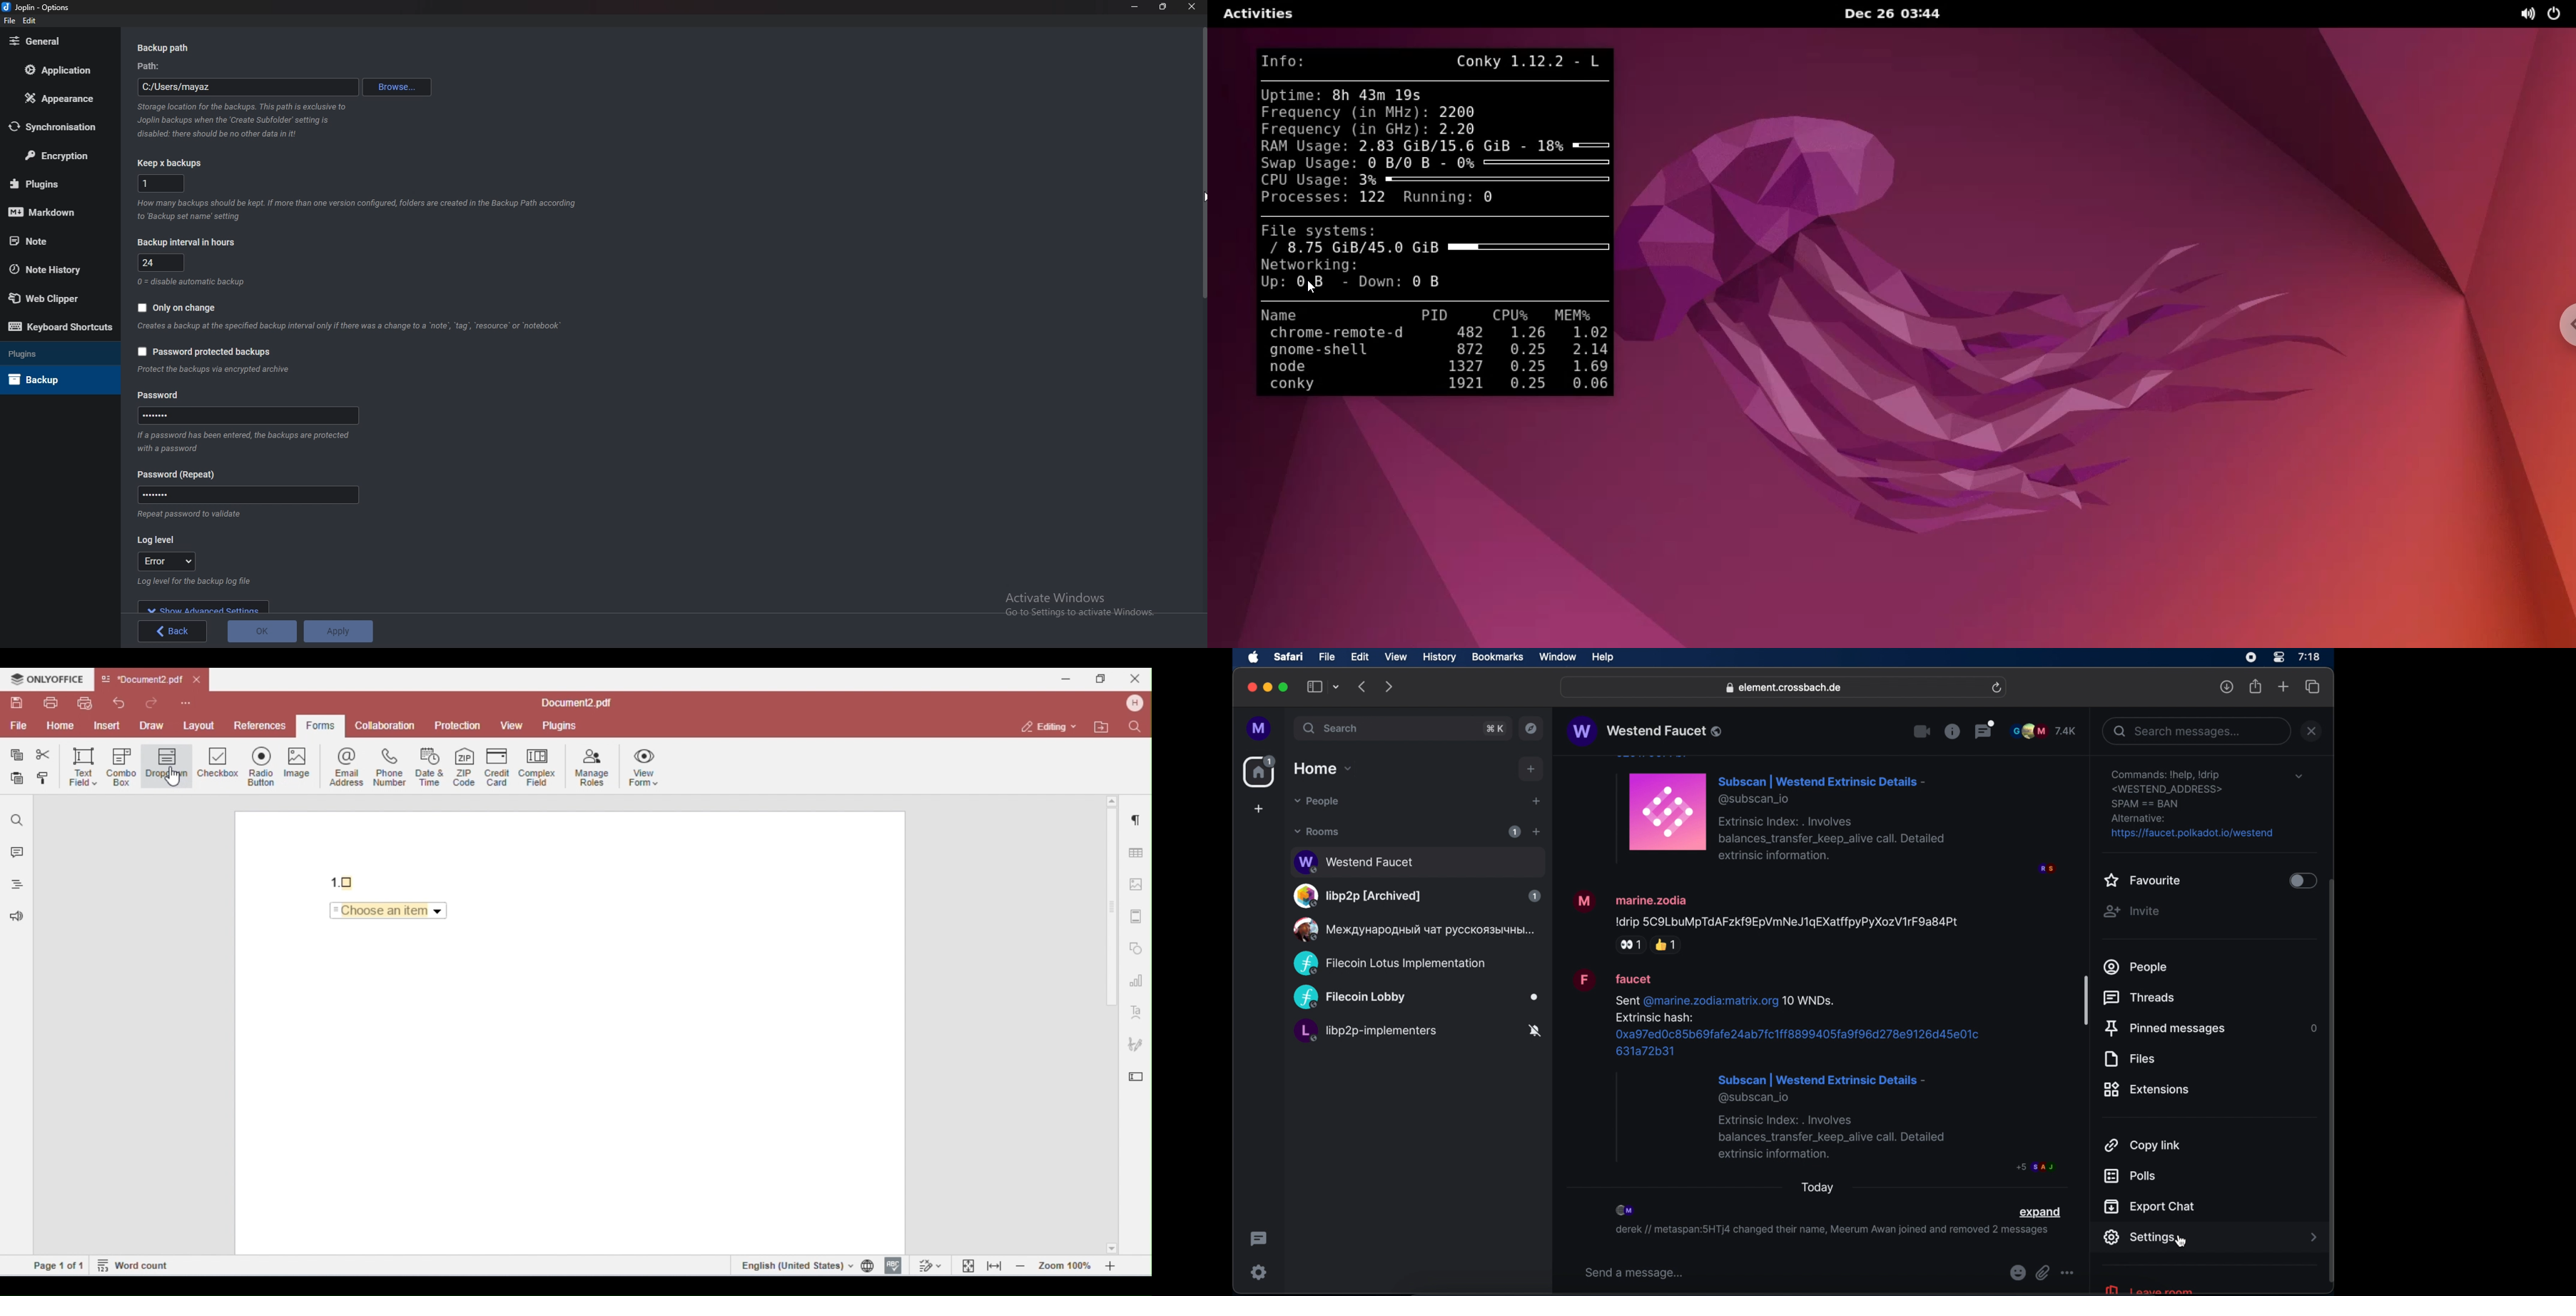 This screenshot has width=2576, height=1316. What do you see at coordinates (1985, 729) in the screenshot?
I see `threads` at bounding box center [1985, 729].